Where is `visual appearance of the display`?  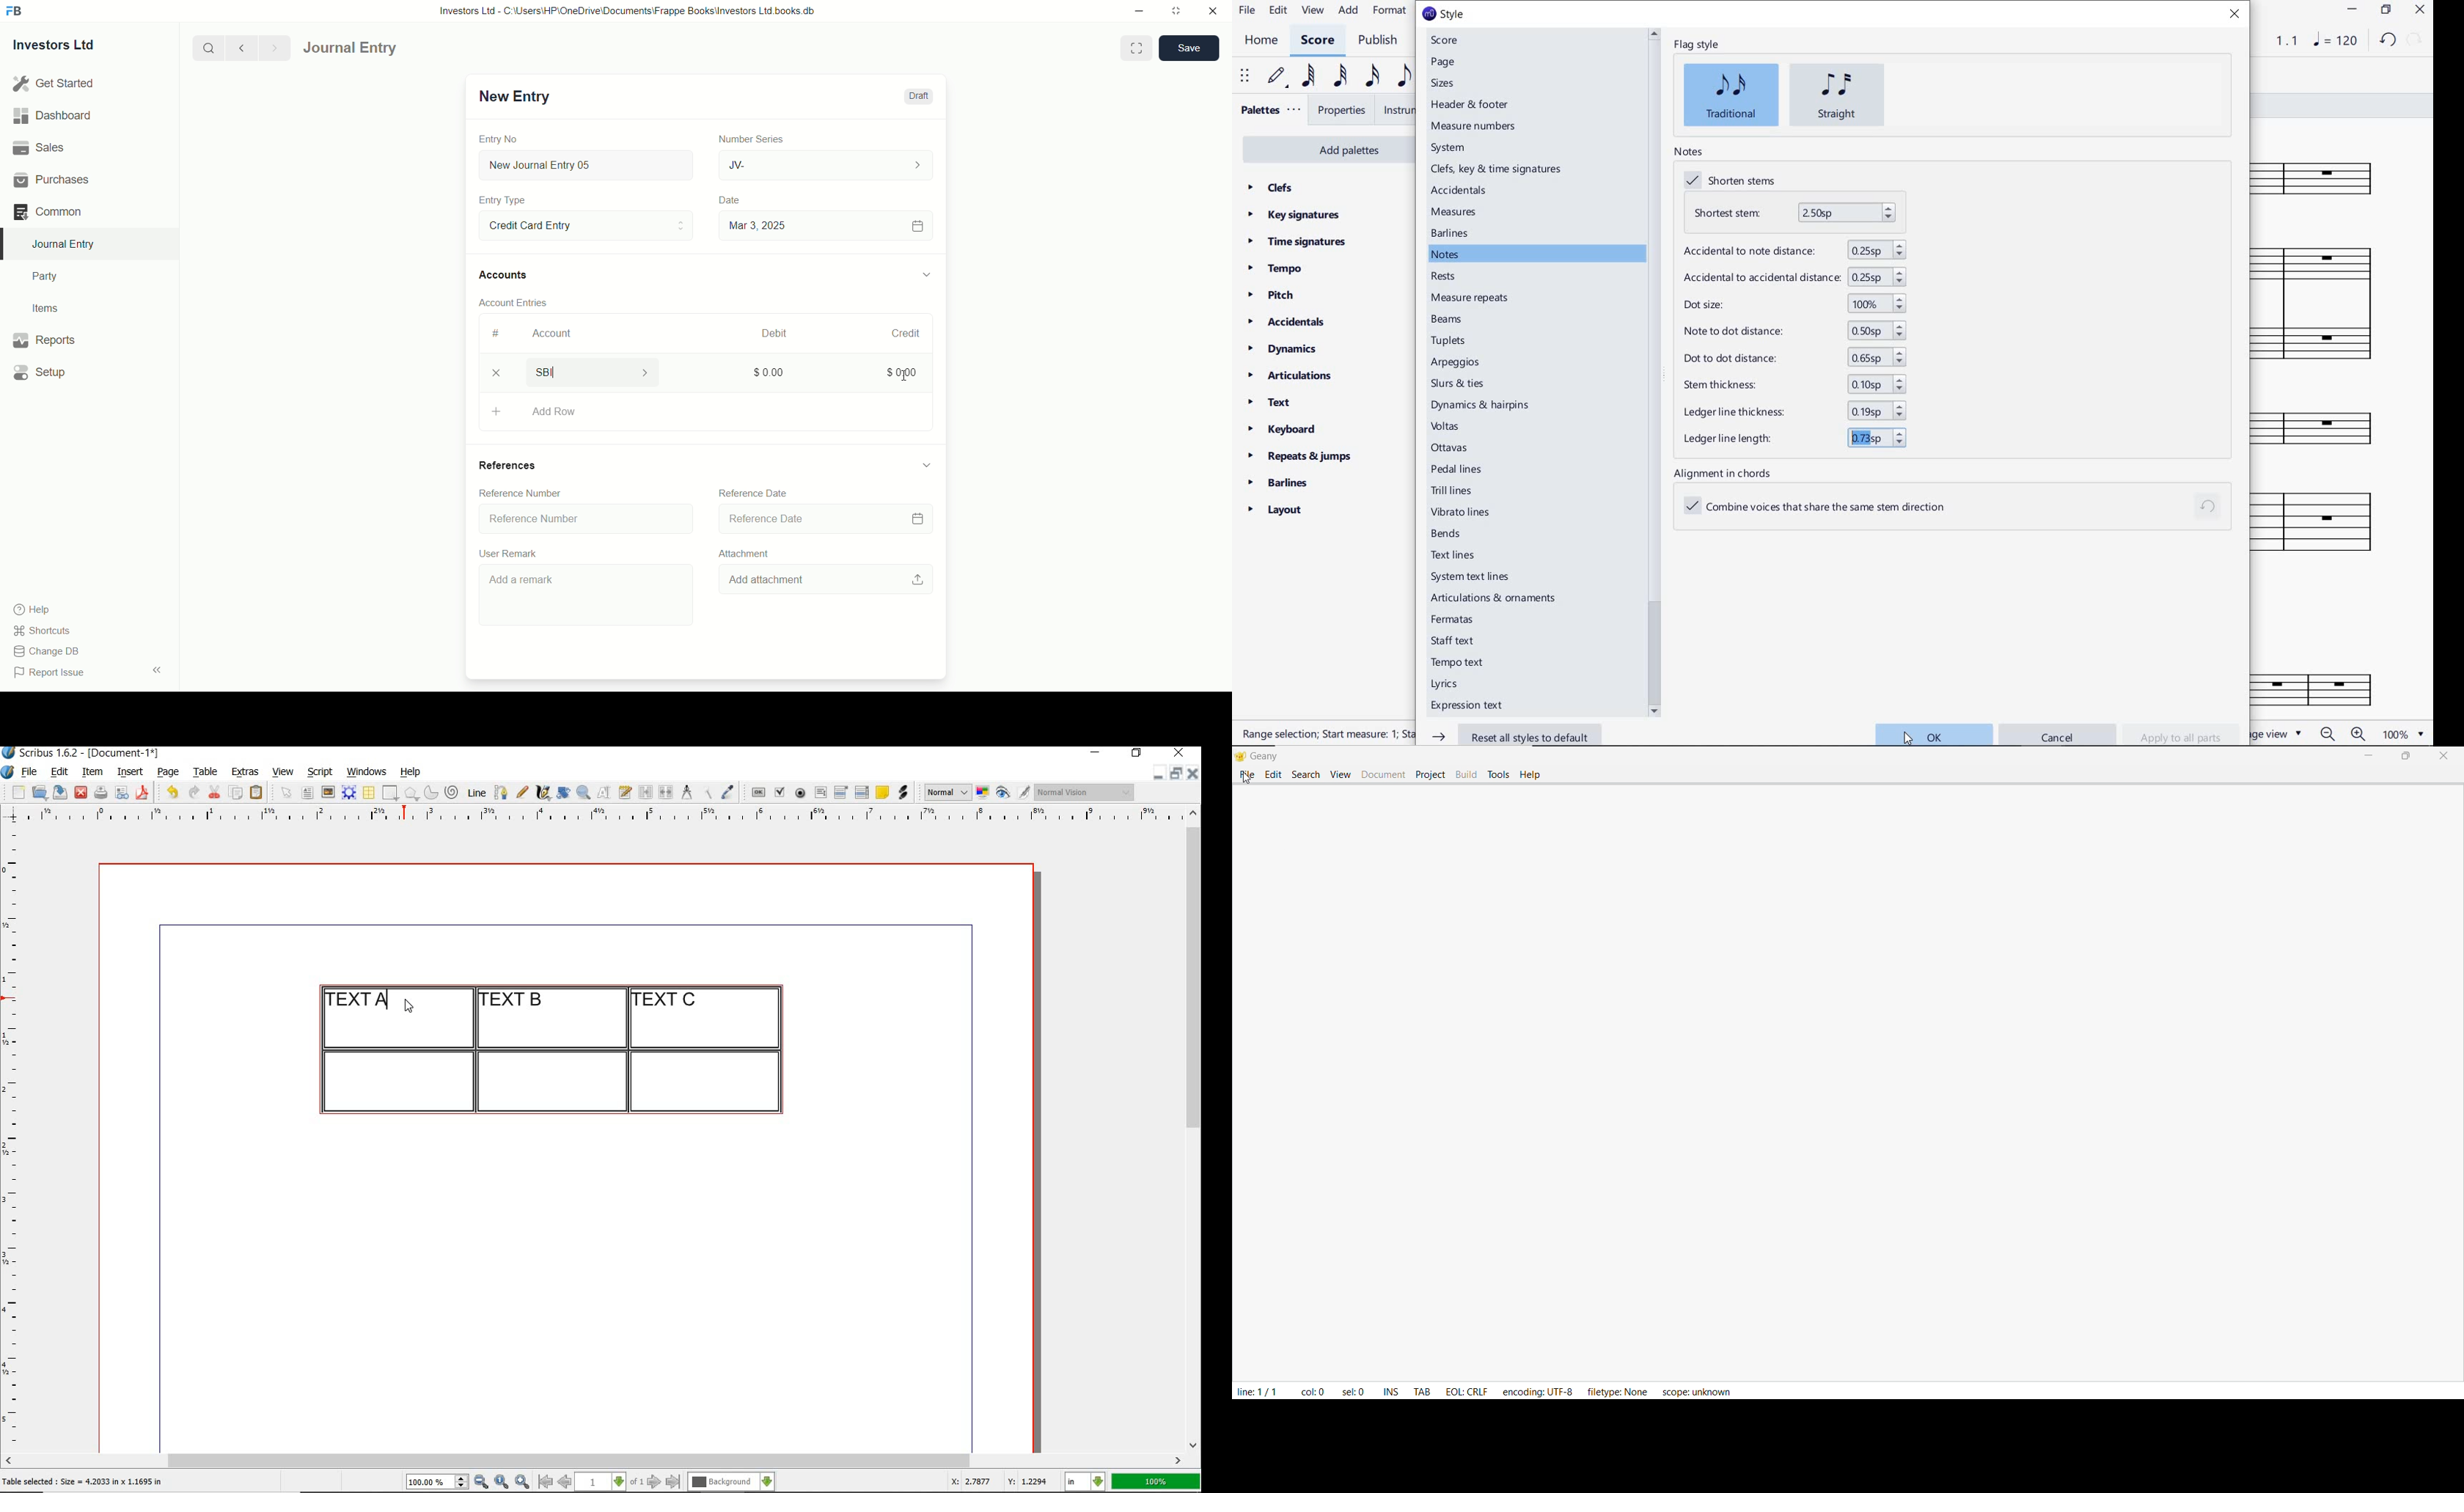
visual appearance of the display is located at coordinates (1085, 792).